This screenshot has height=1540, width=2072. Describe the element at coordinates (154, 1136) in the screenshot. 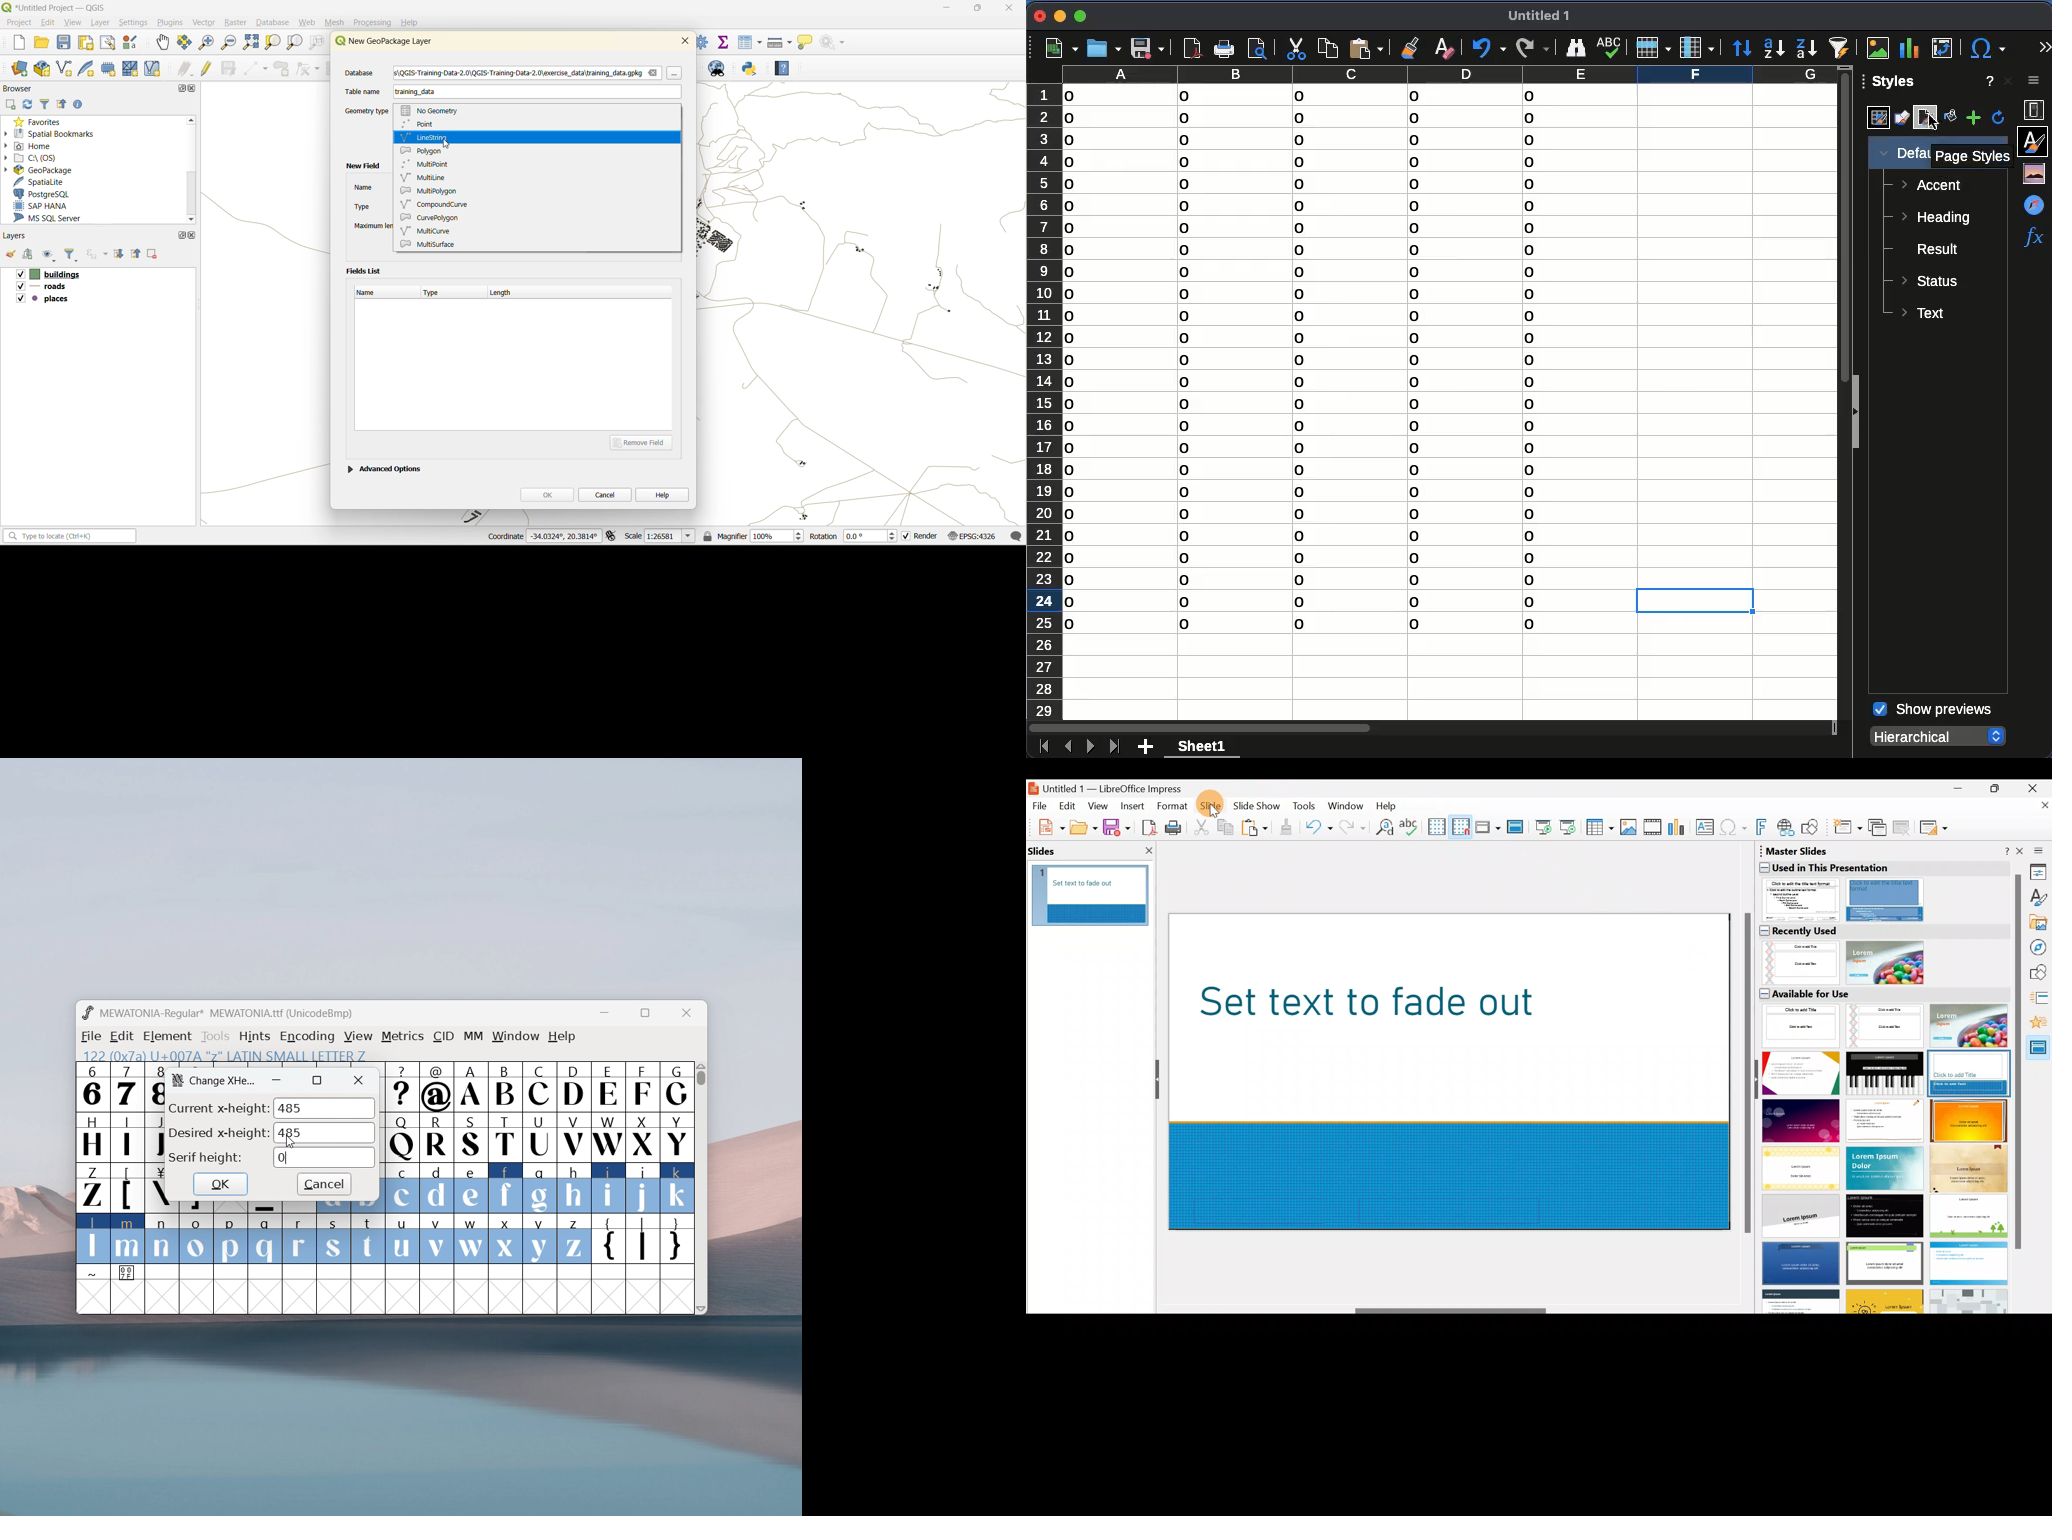

I see `J` at that location.